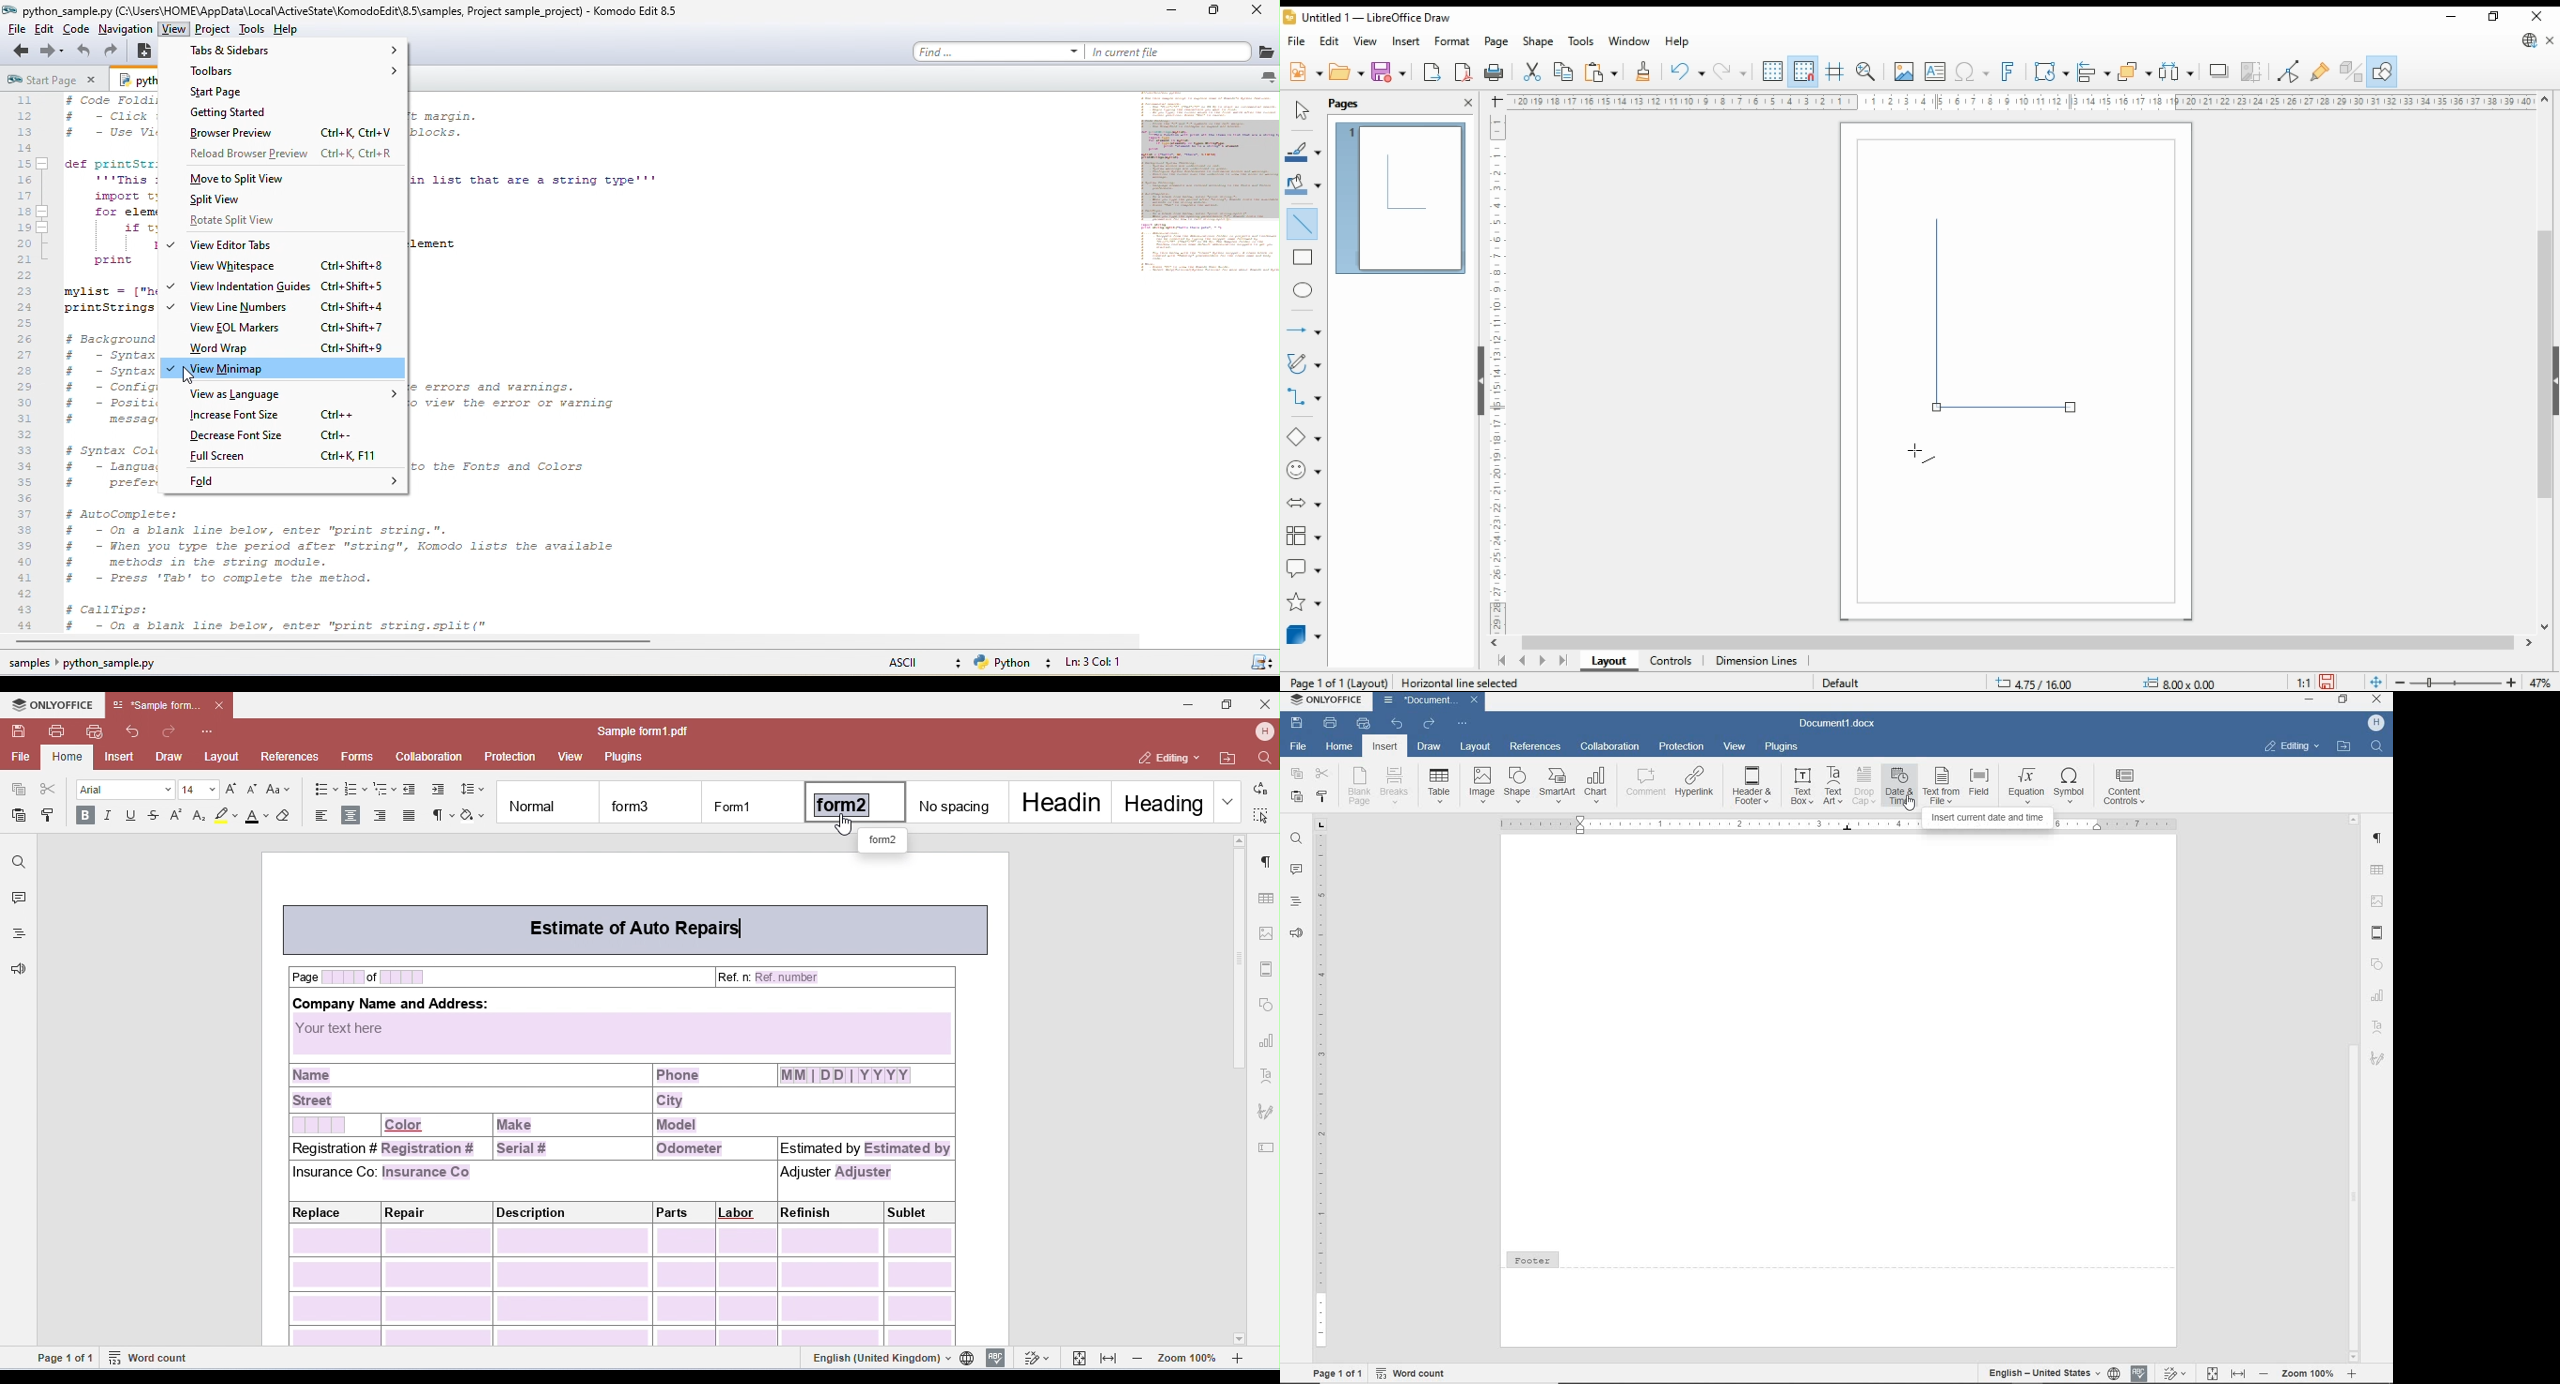  I want to click on paragraph settings, so click(2380, 840).